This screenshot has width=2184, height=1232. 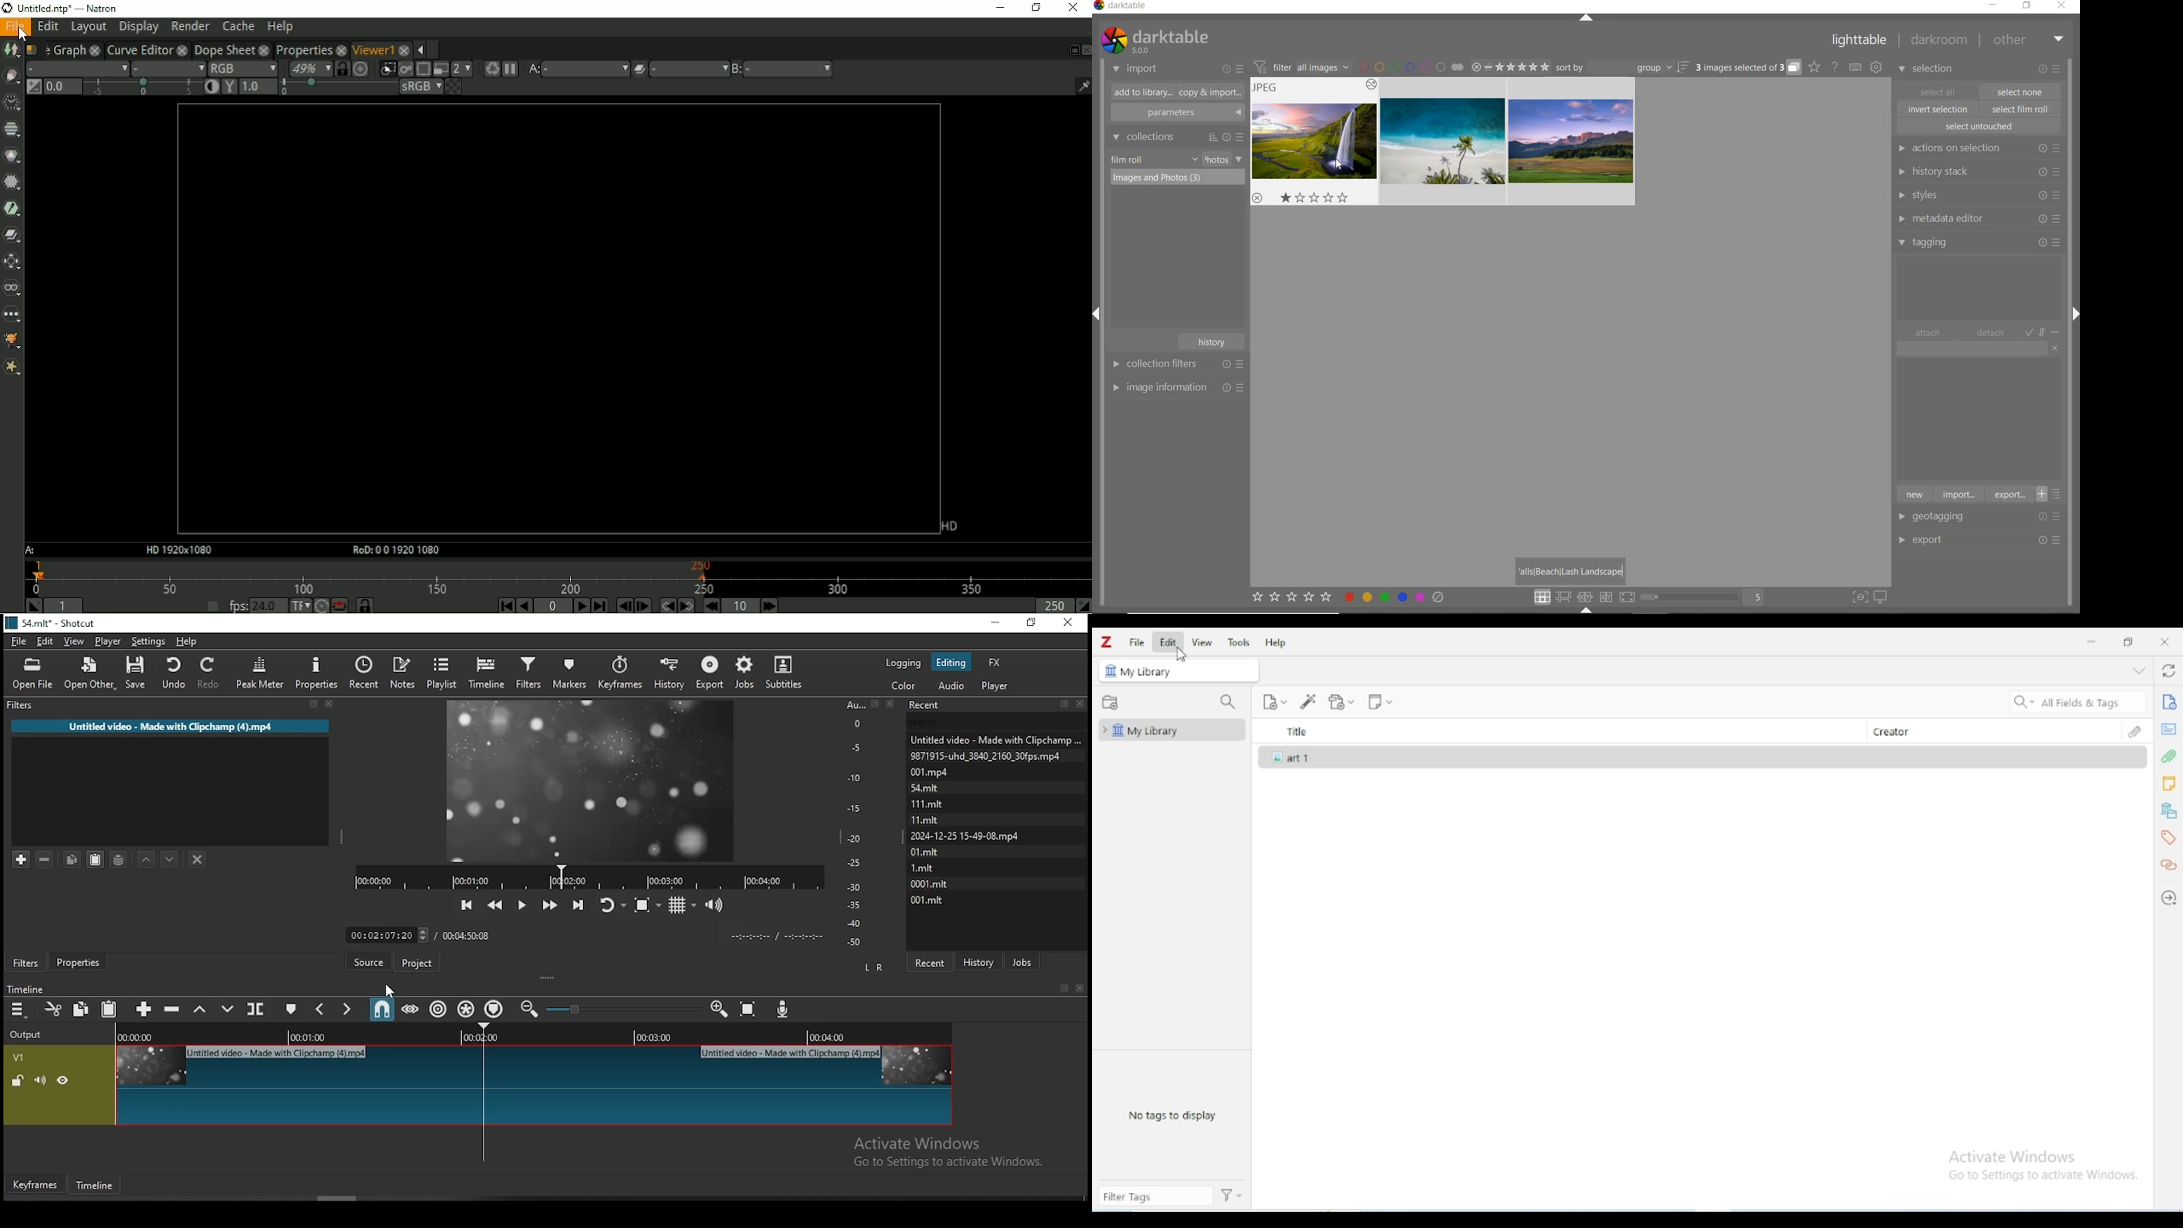 I want to click on , so click(x=346, y=1008).